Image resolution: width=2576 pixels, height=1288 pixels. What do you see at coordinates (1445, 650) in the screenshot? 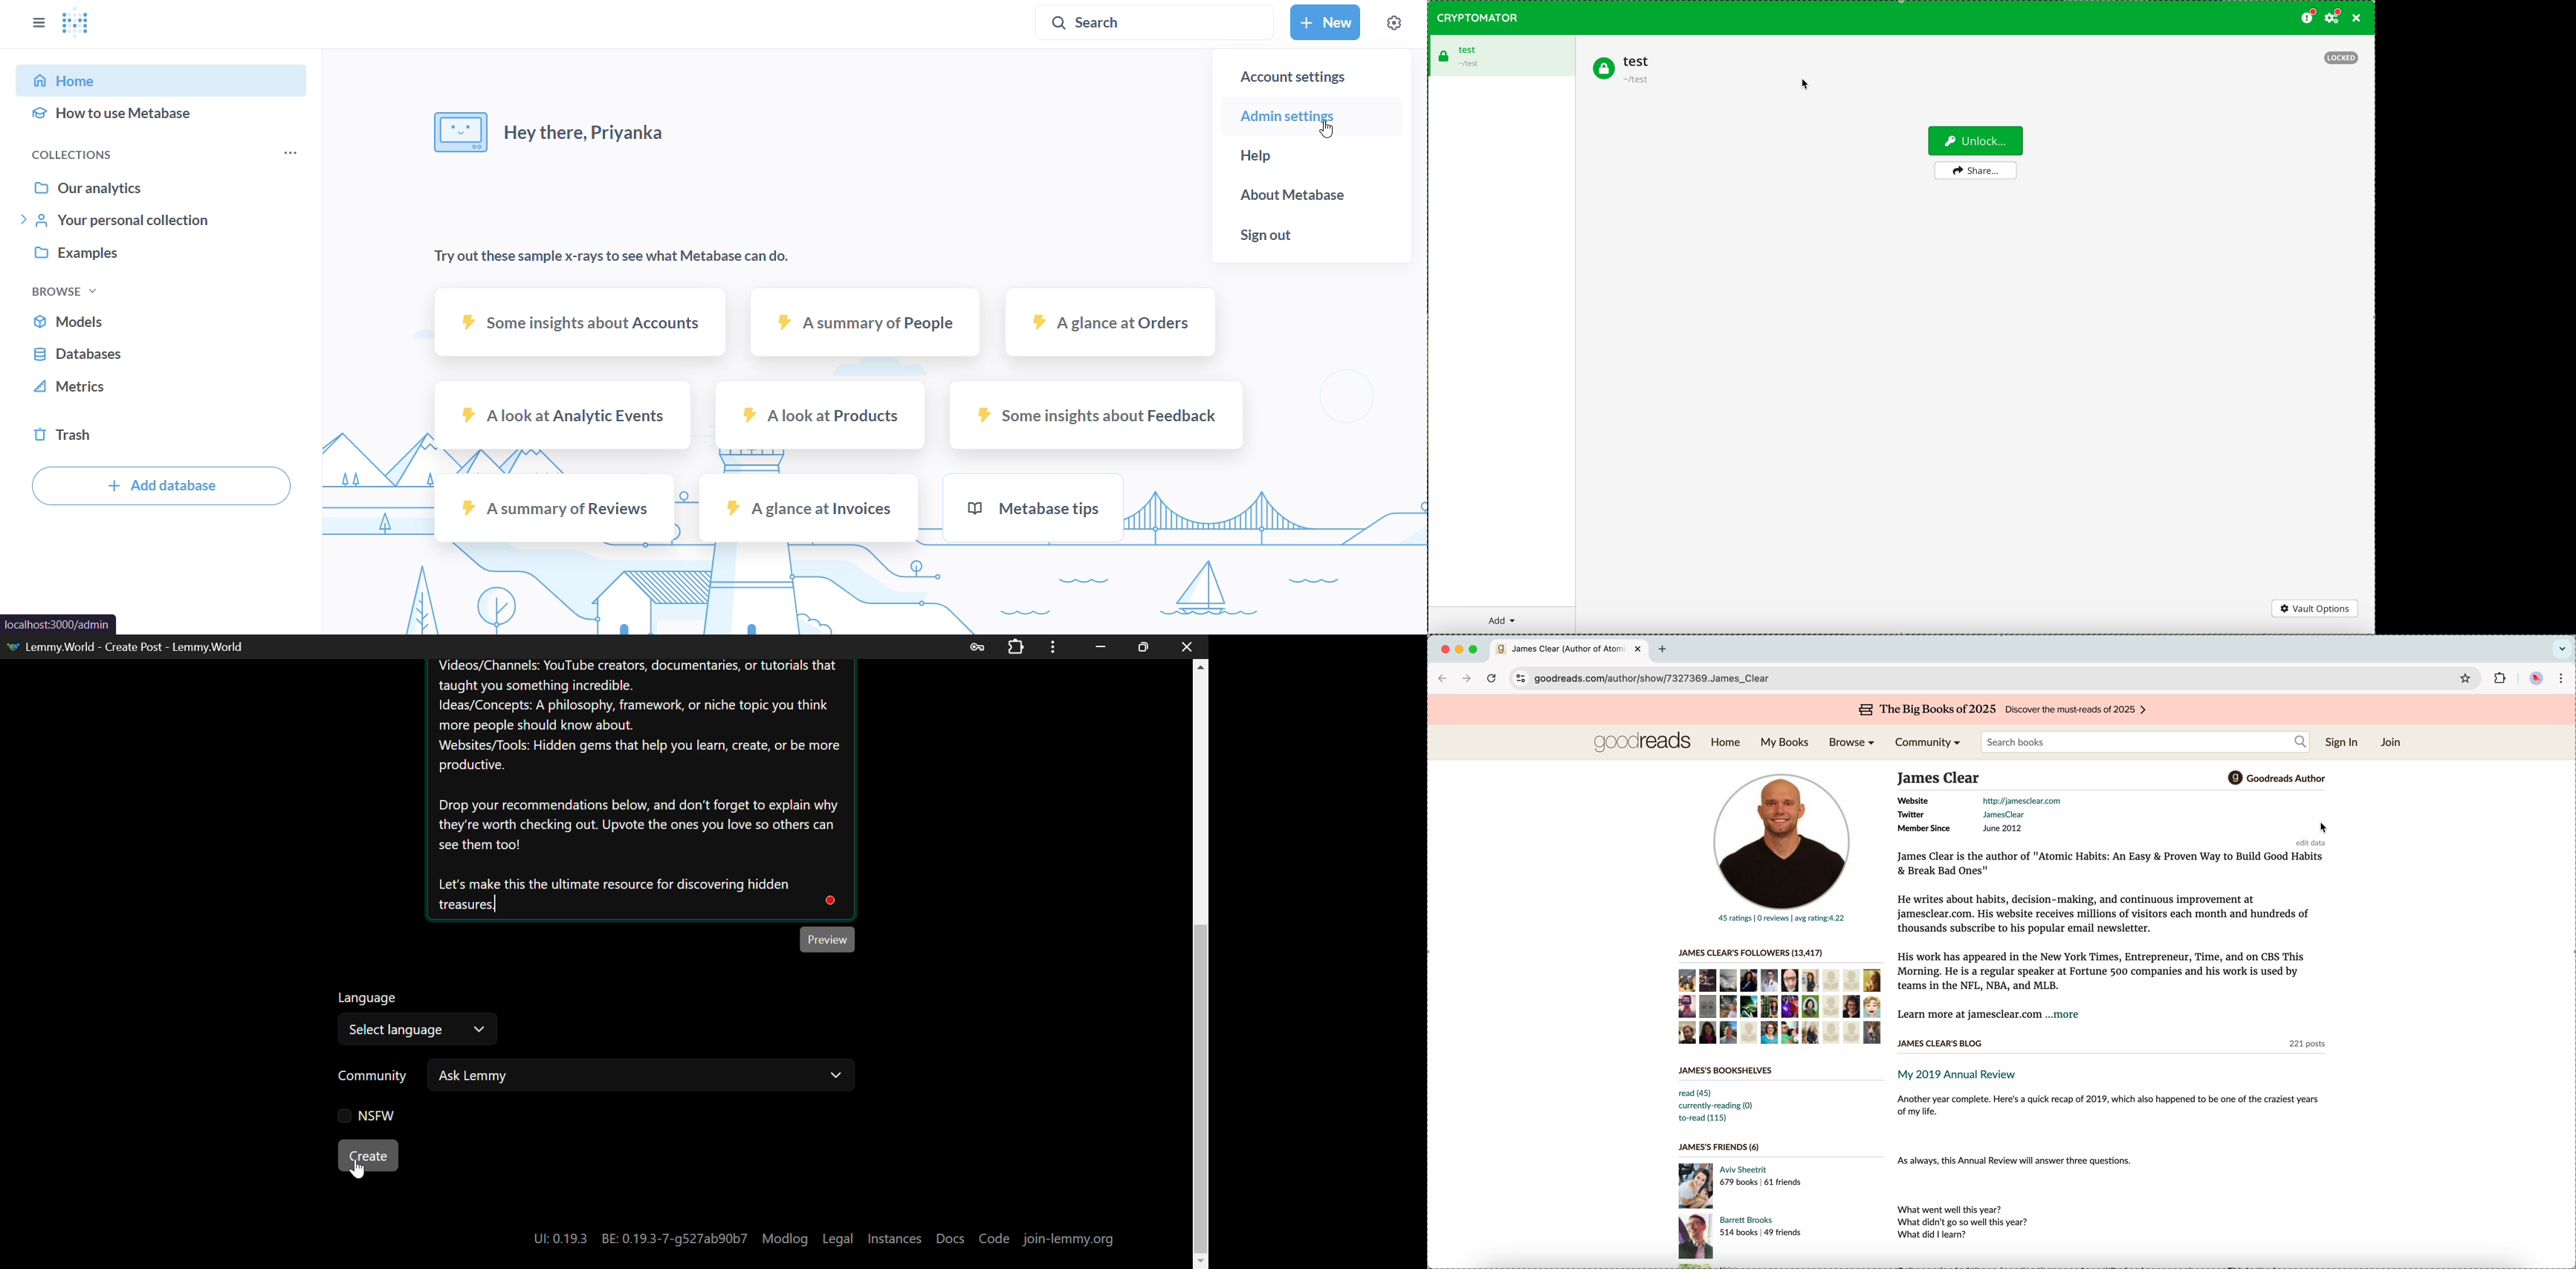
I see `close Chrome` at bounding box center [1445, 650].